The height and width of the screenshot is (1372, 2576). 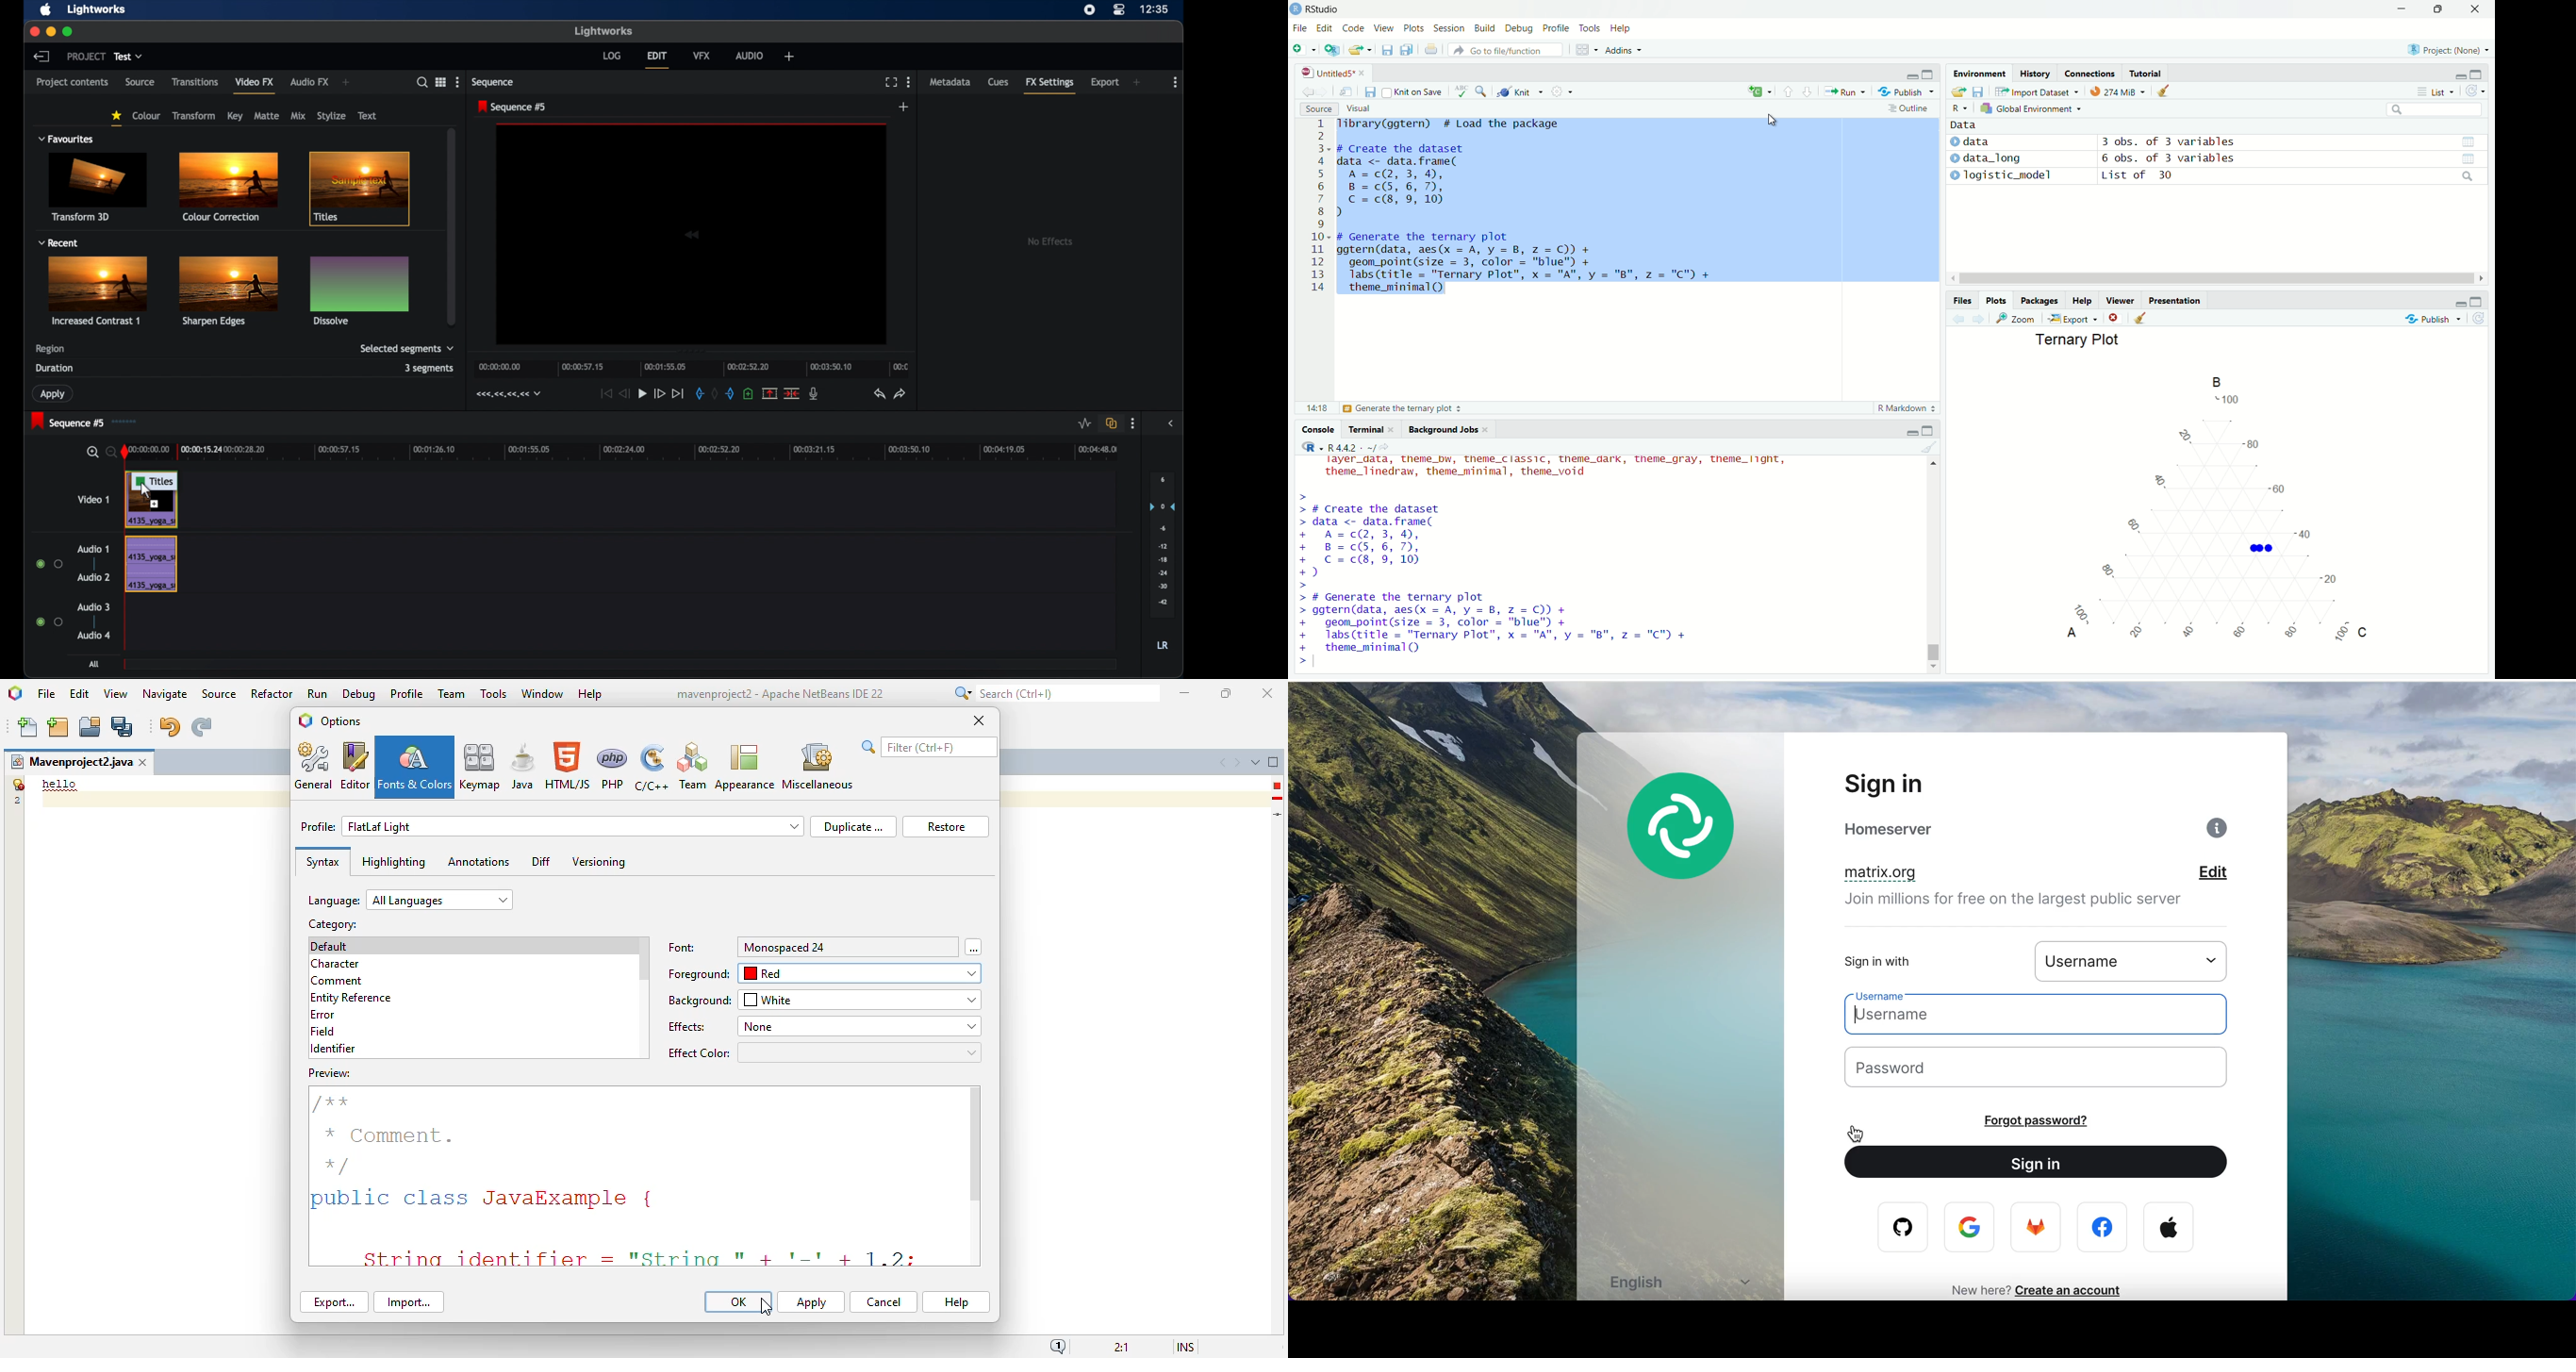 What do you see at coordinates (1434, 52) in the screenshot?
I see `print` at bounding box center [1434, 52].